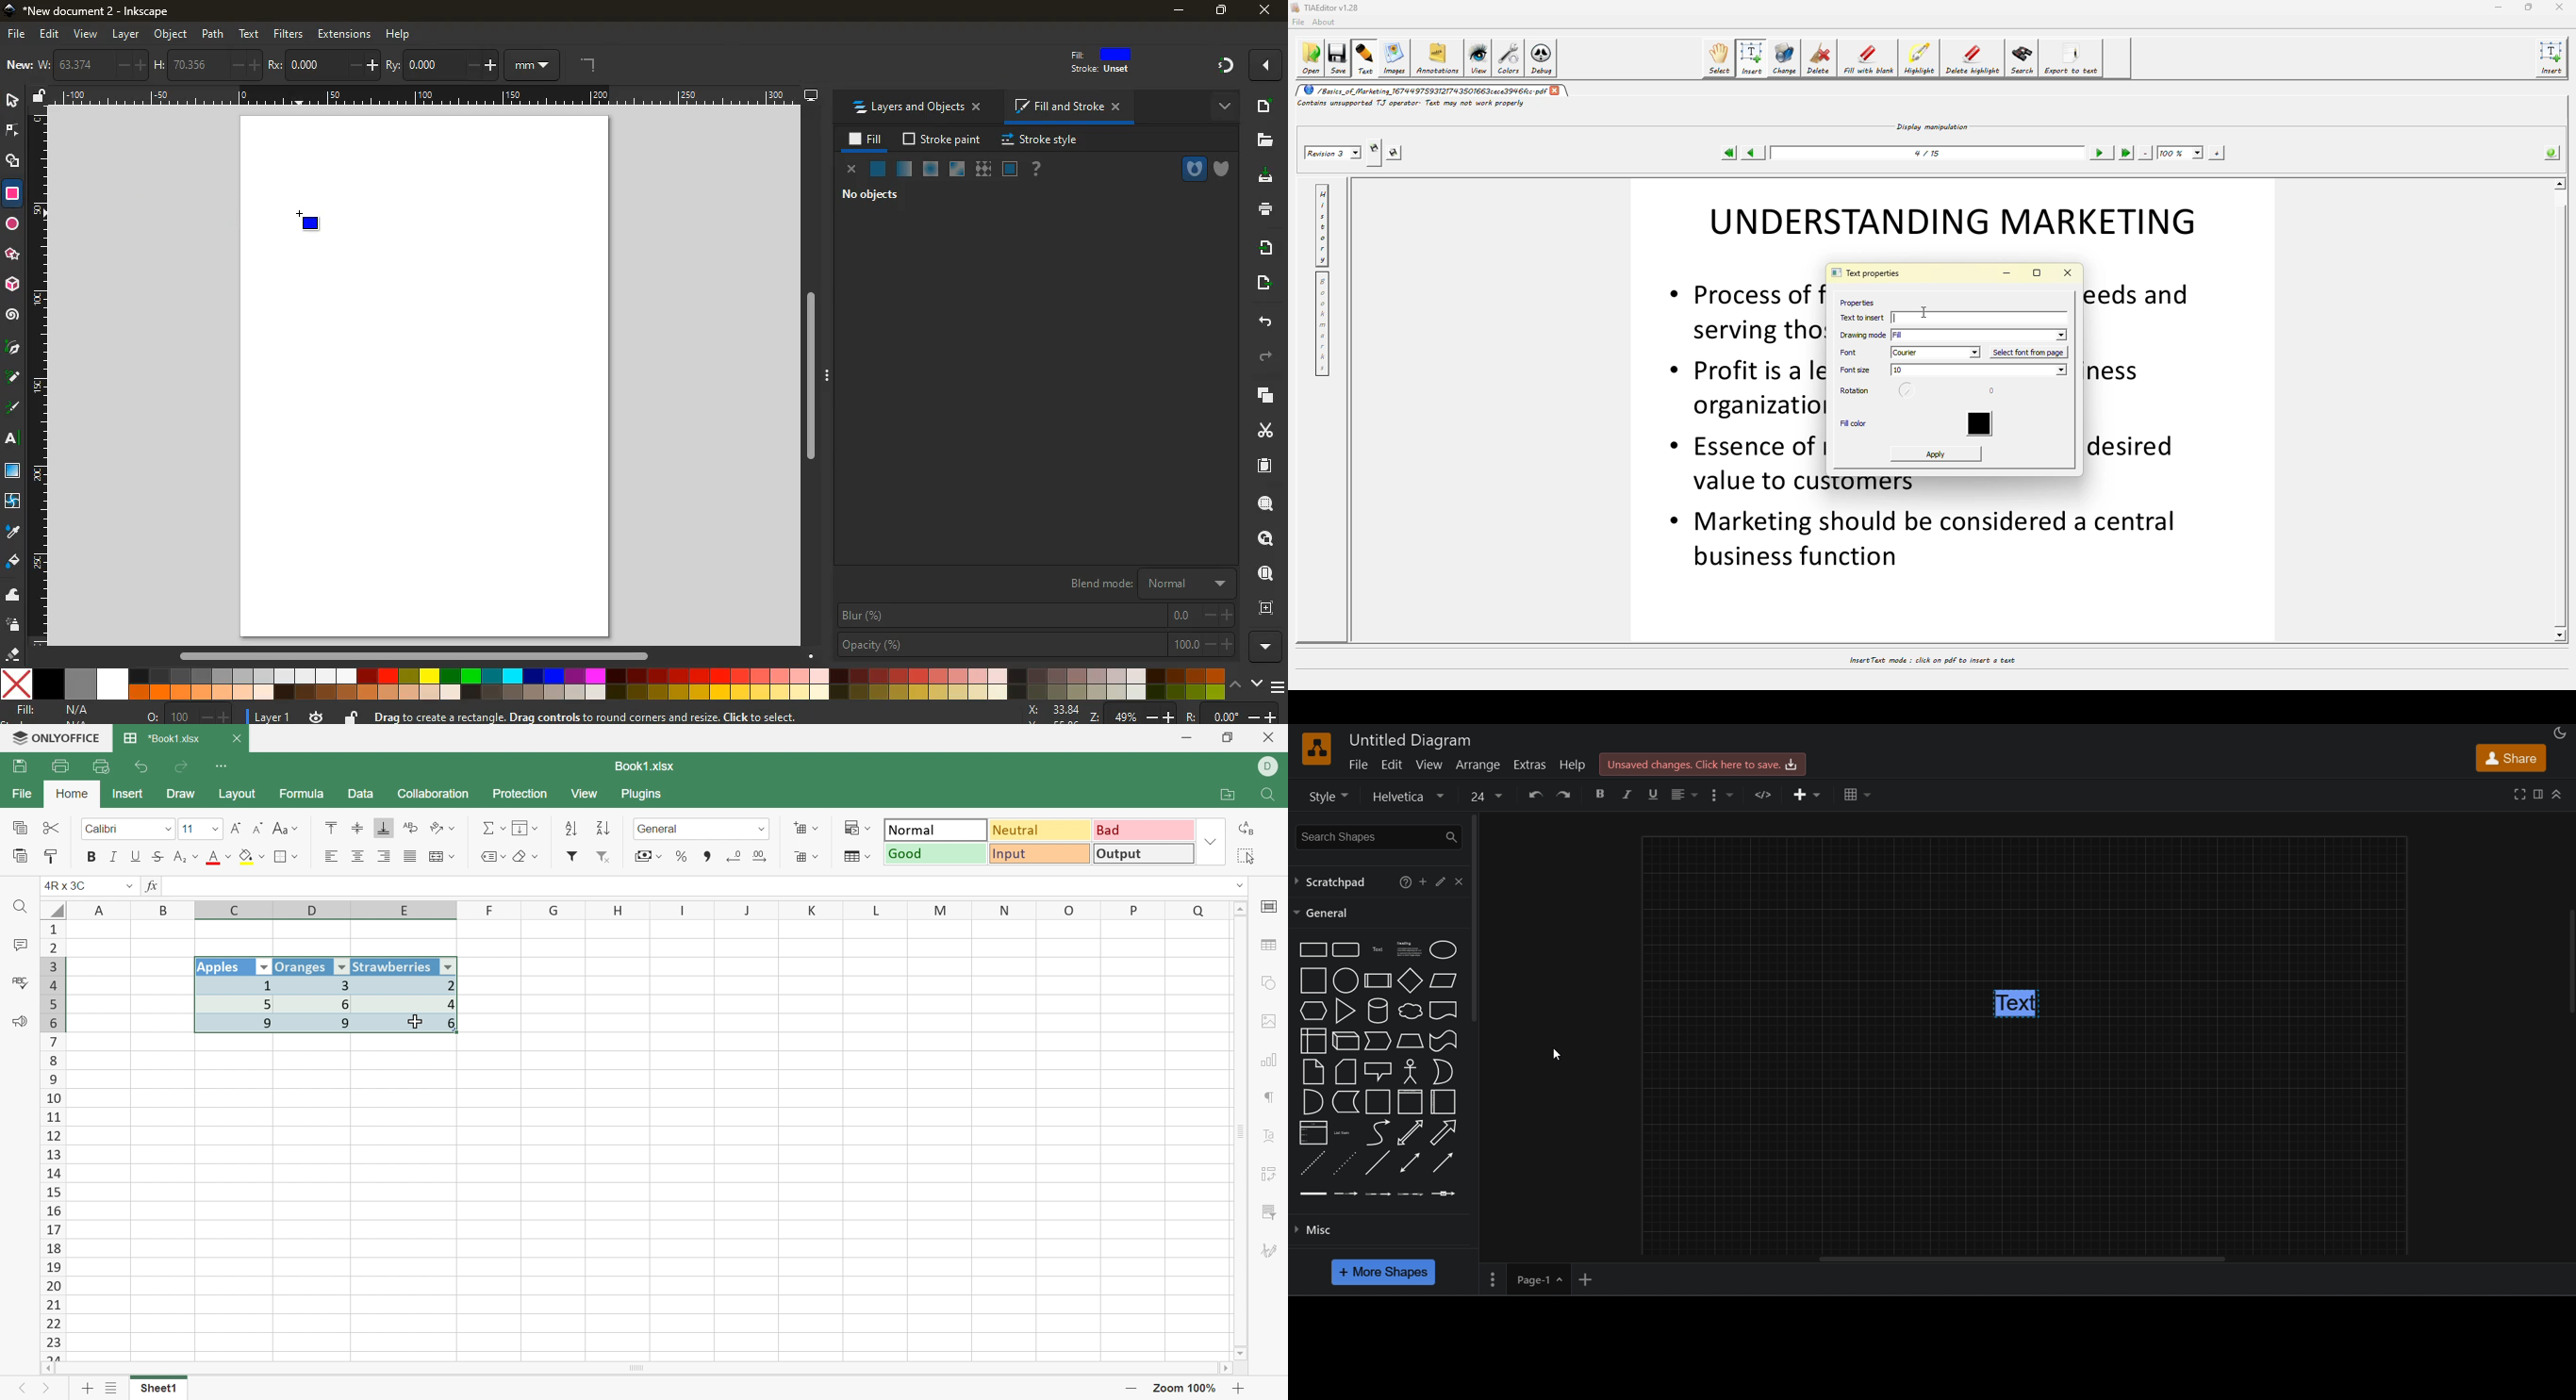  I want to click on Quick Print, so click(102, 766).